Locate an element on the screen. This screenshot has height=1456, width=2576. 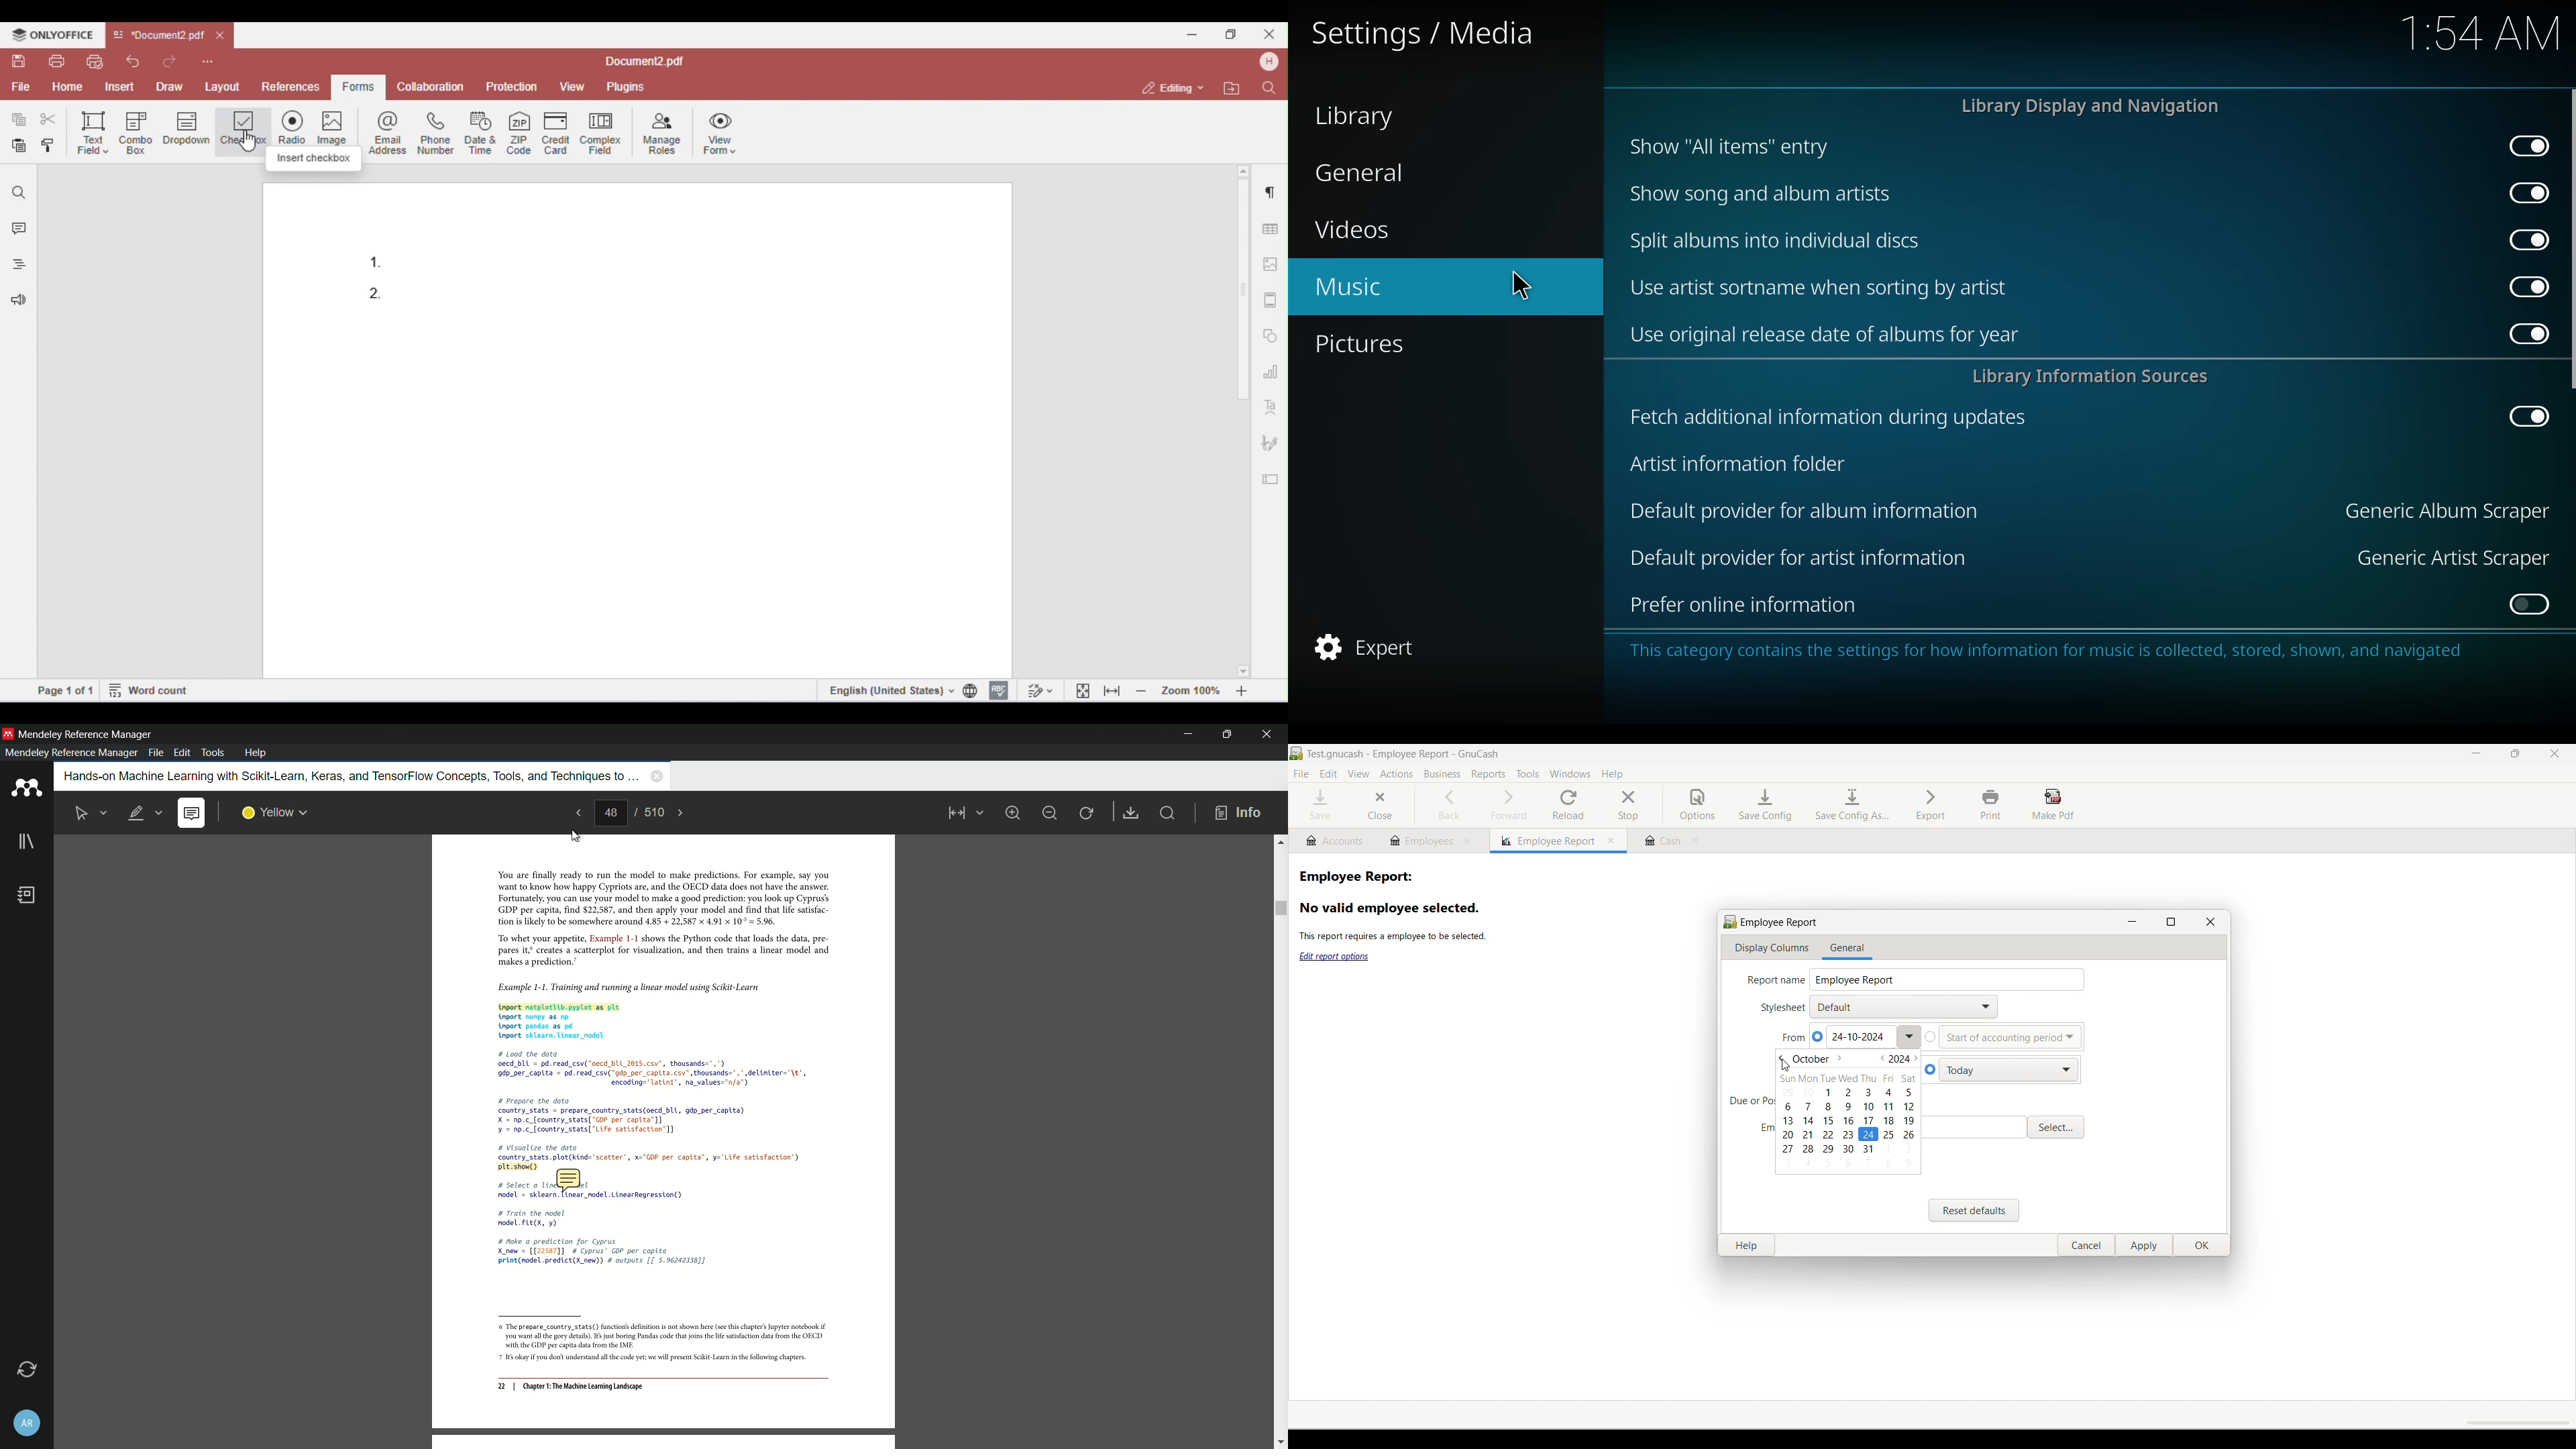
add note is located at coordinates (191, 814).